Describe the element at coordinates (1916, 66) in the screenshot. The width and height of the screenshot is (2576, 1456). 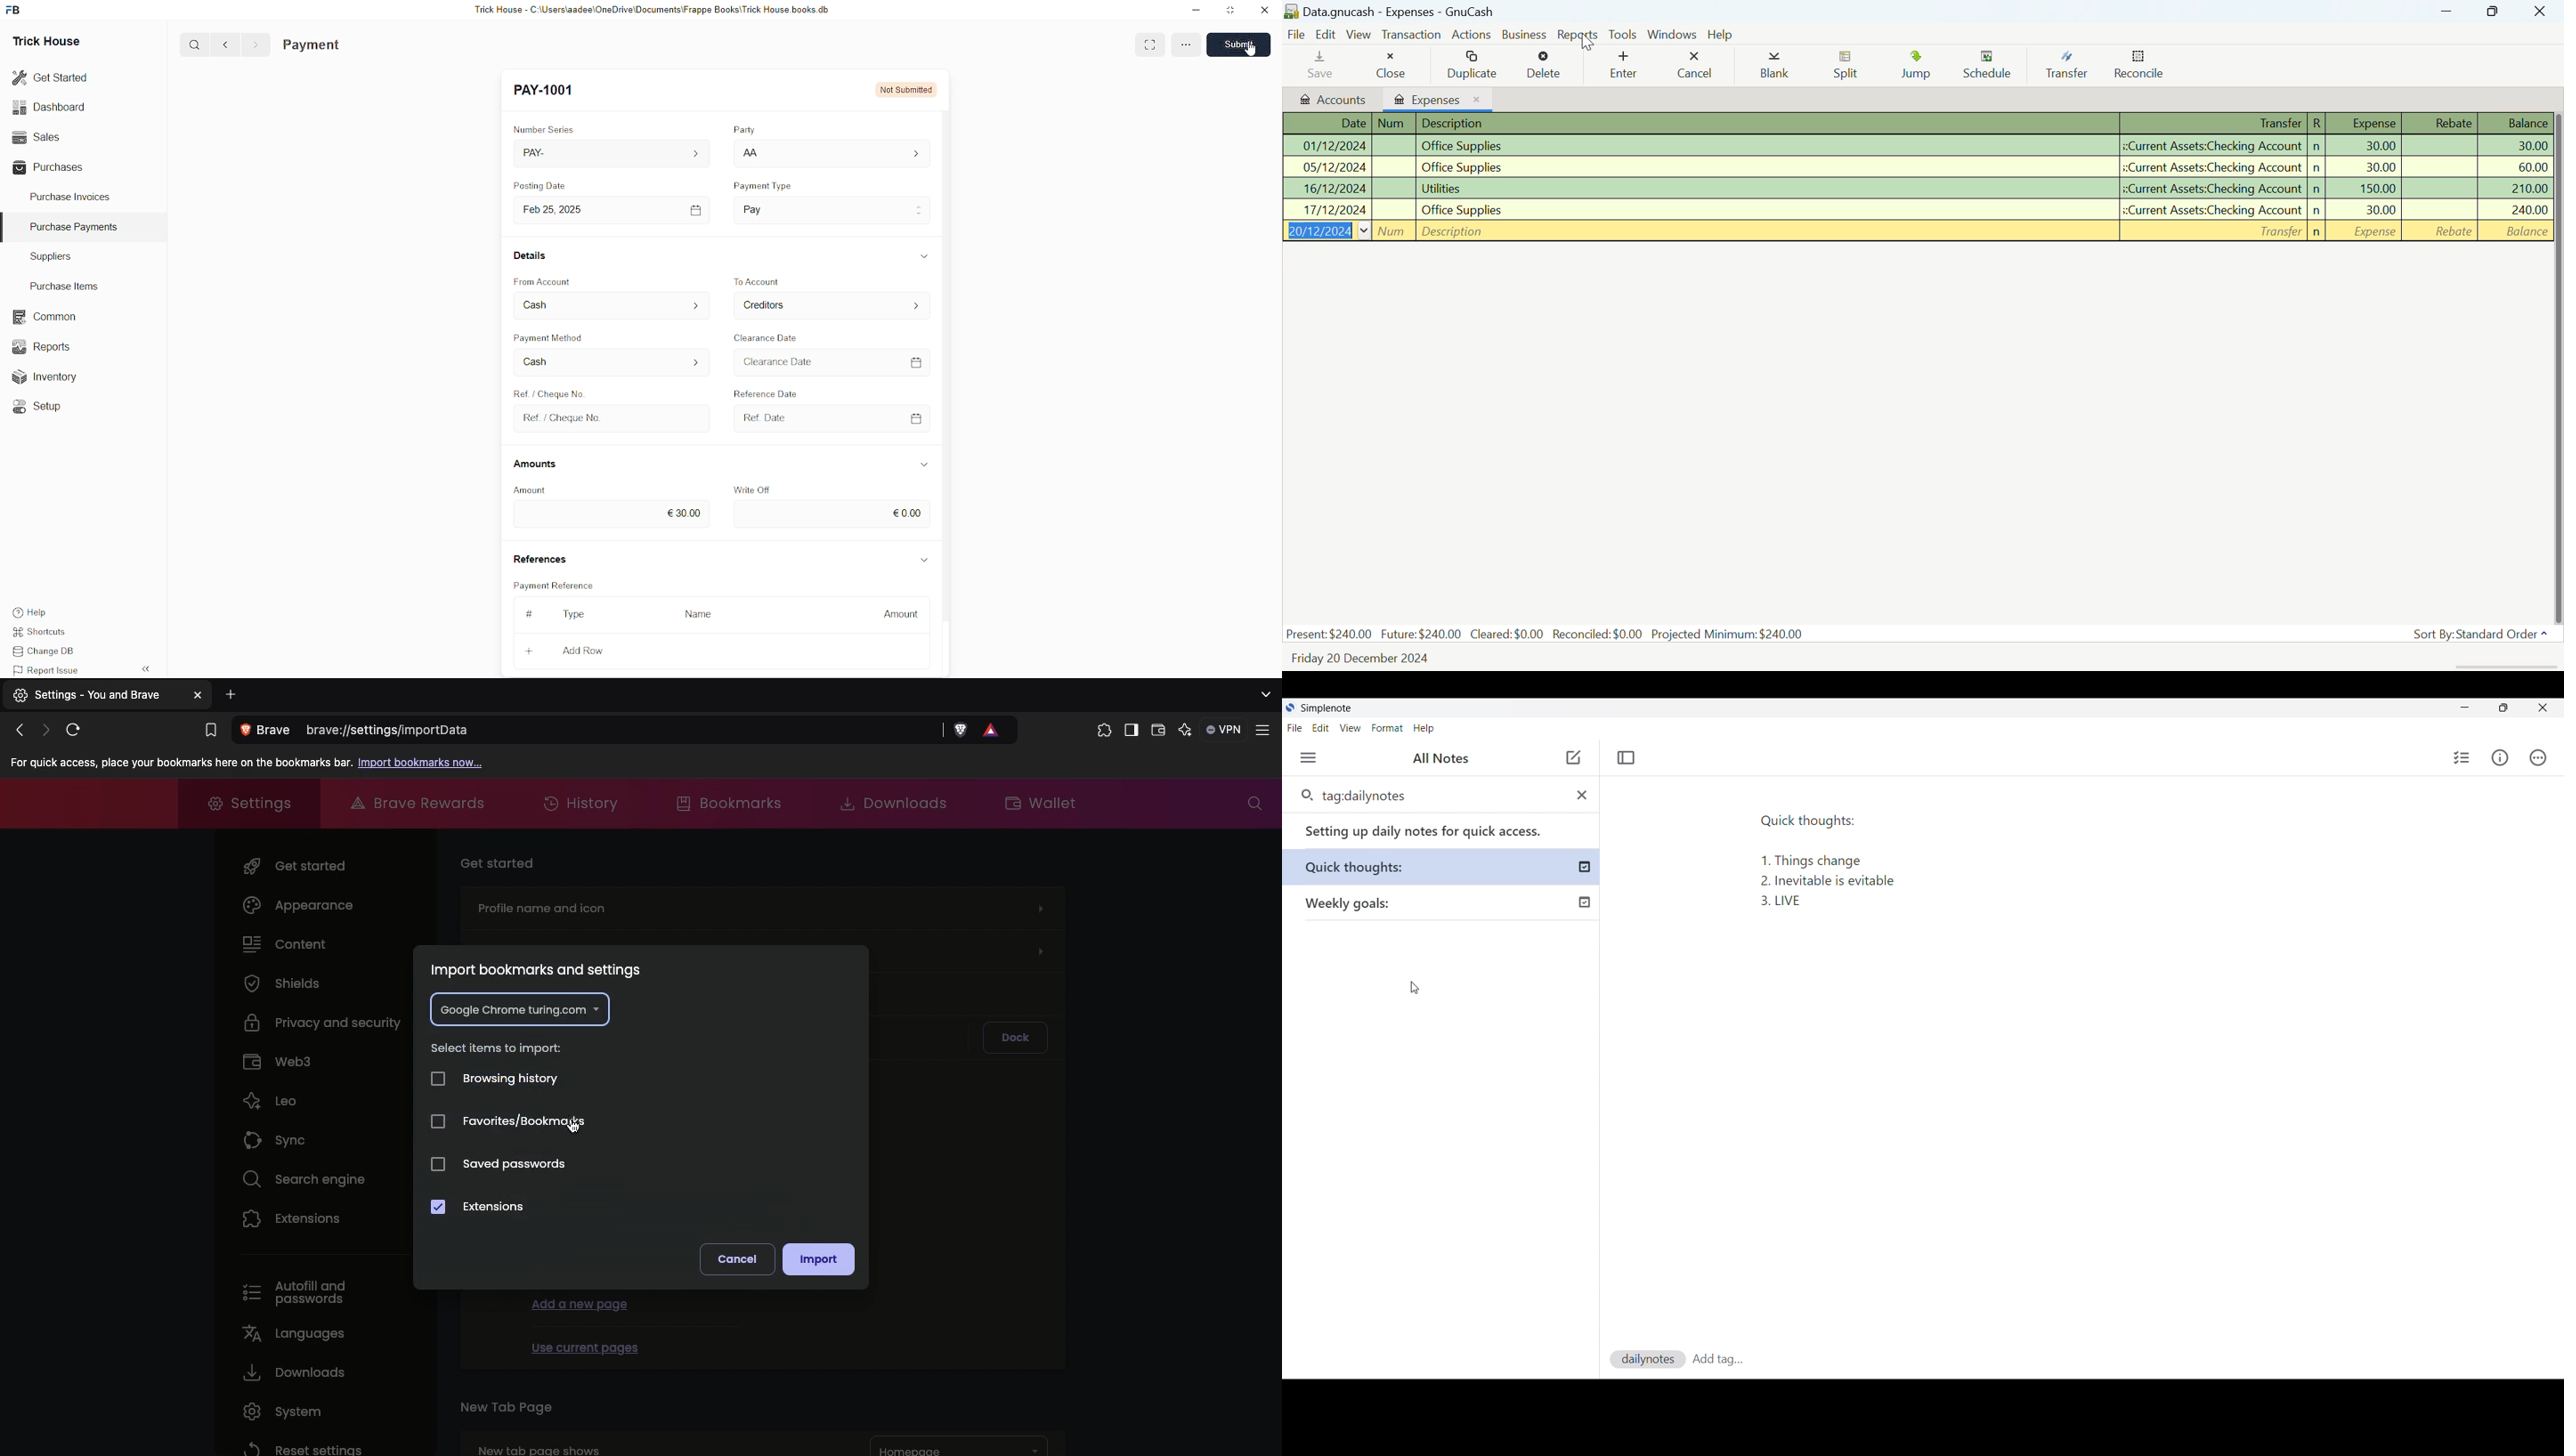
I see `Jump` at that location.